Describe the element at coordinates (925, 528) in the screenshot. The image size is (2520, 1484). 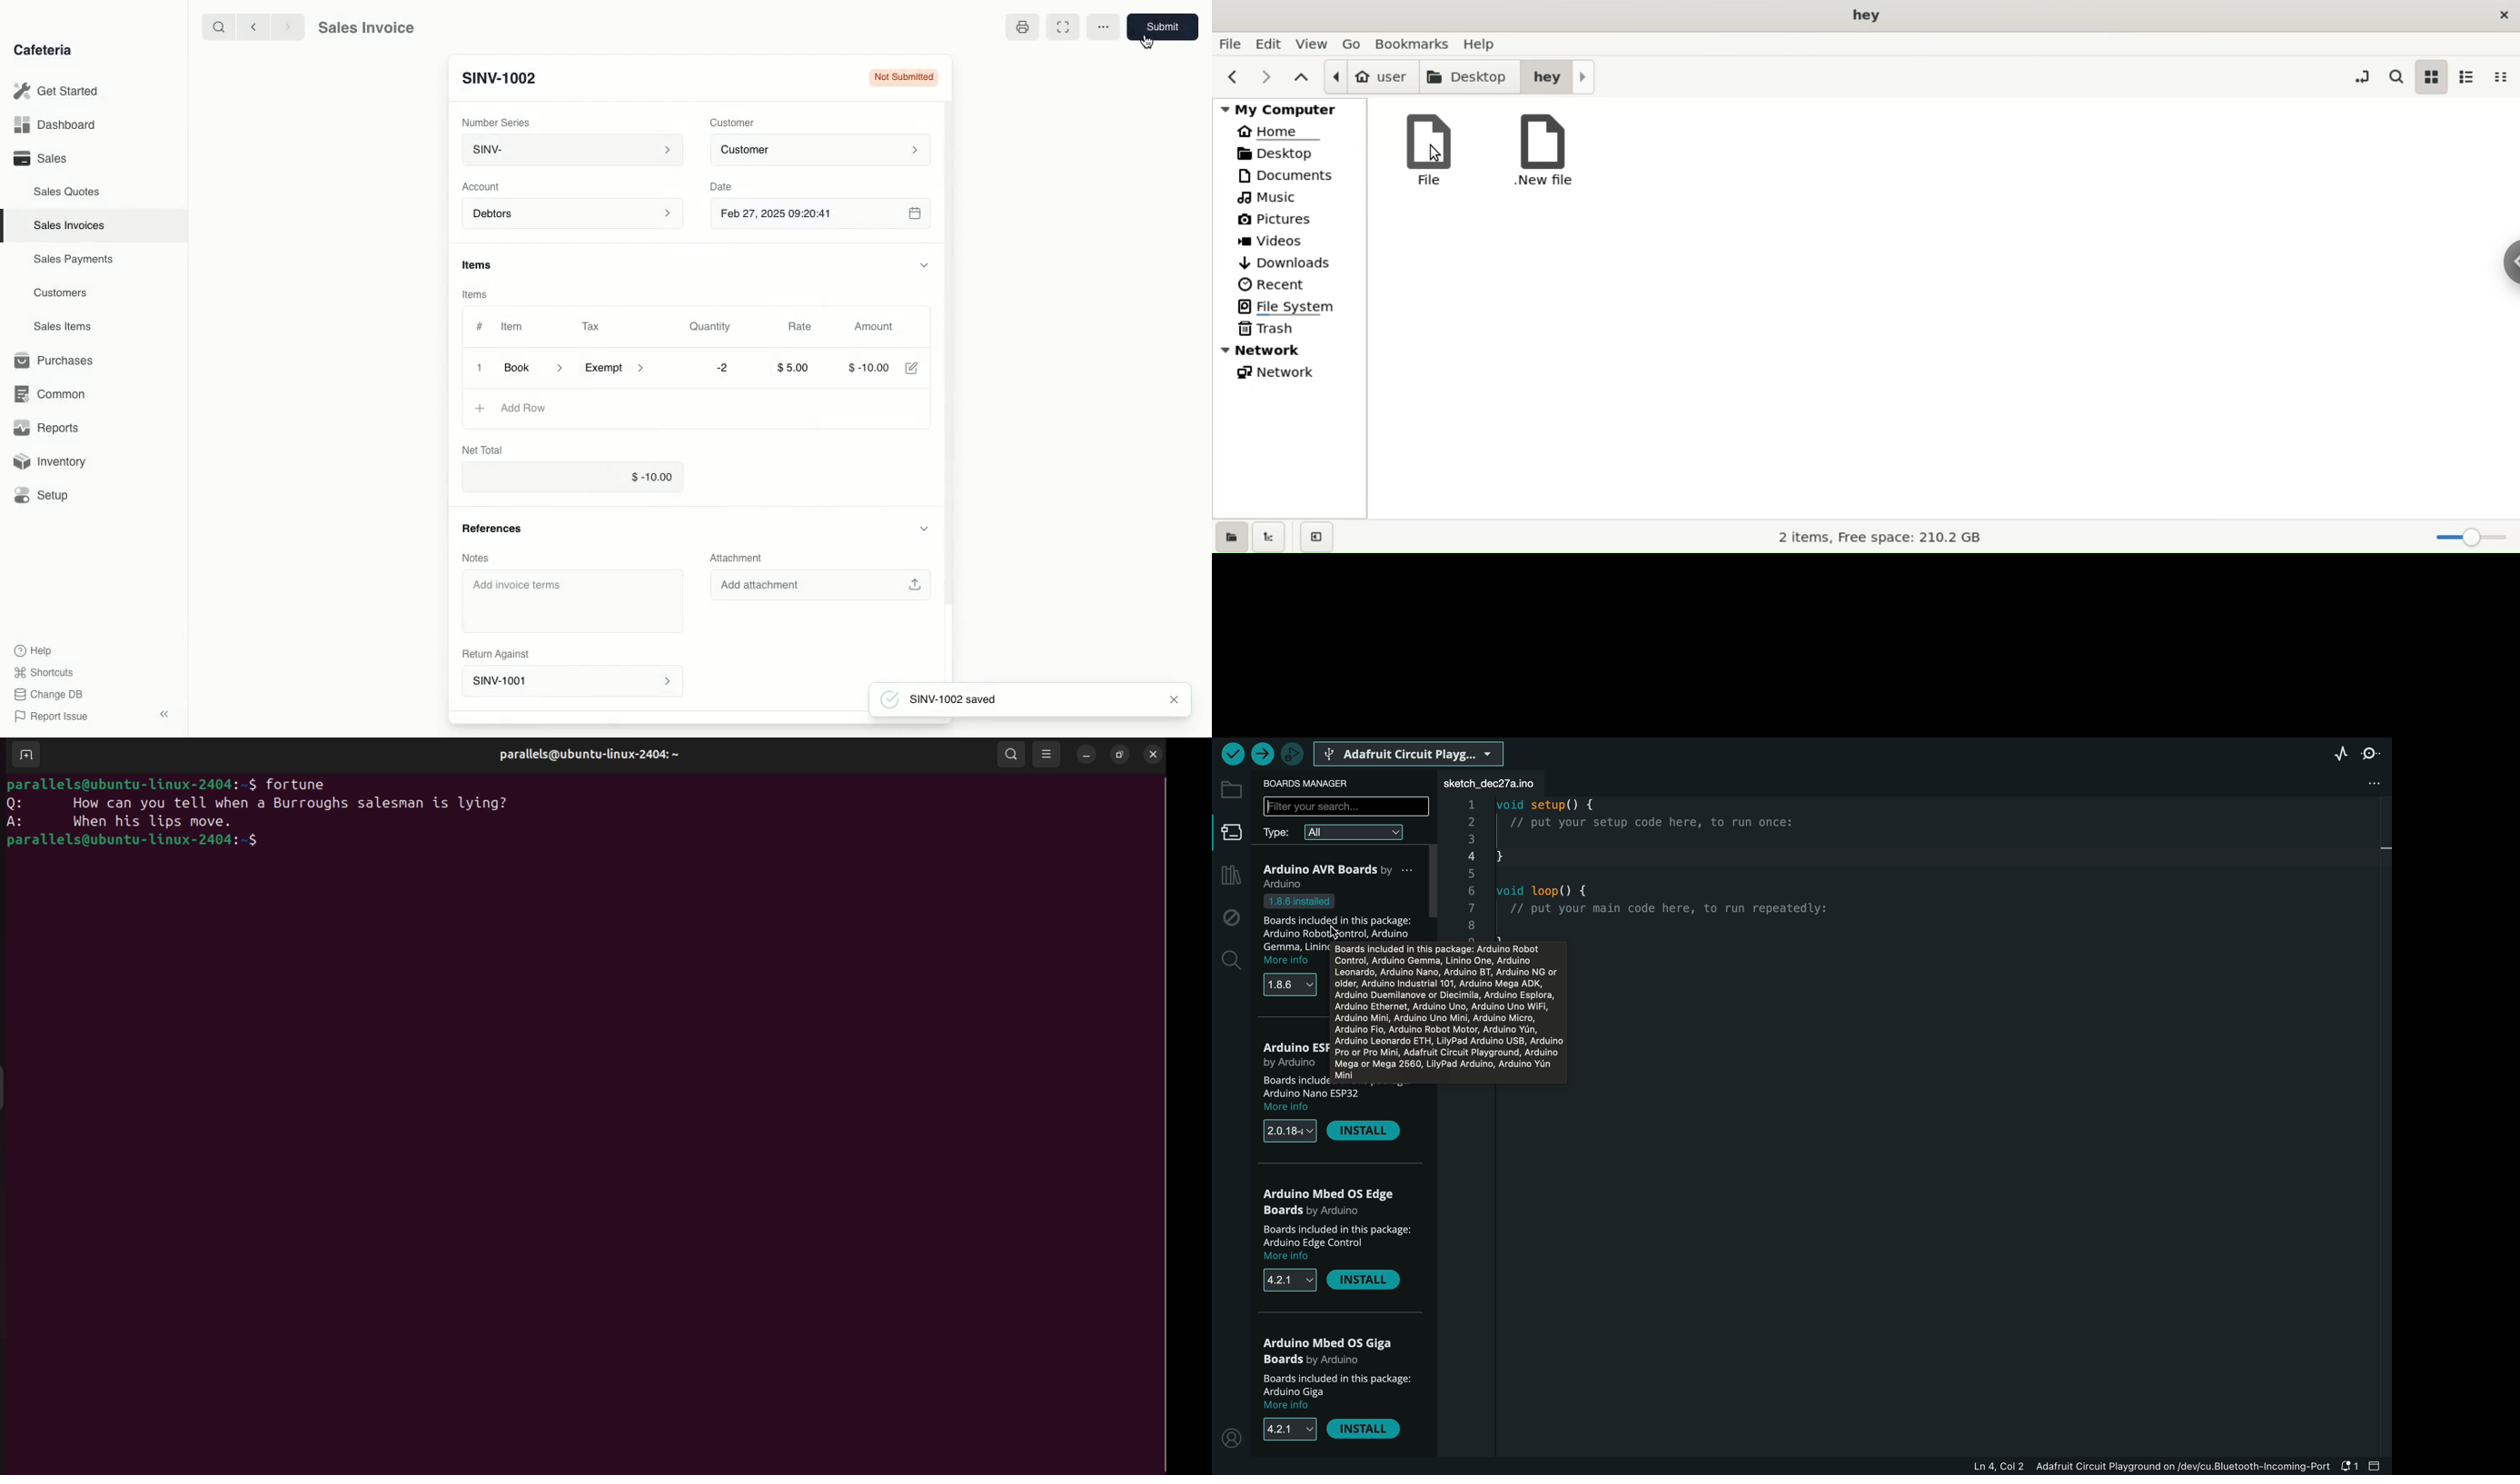
I see `Hide` at that location.